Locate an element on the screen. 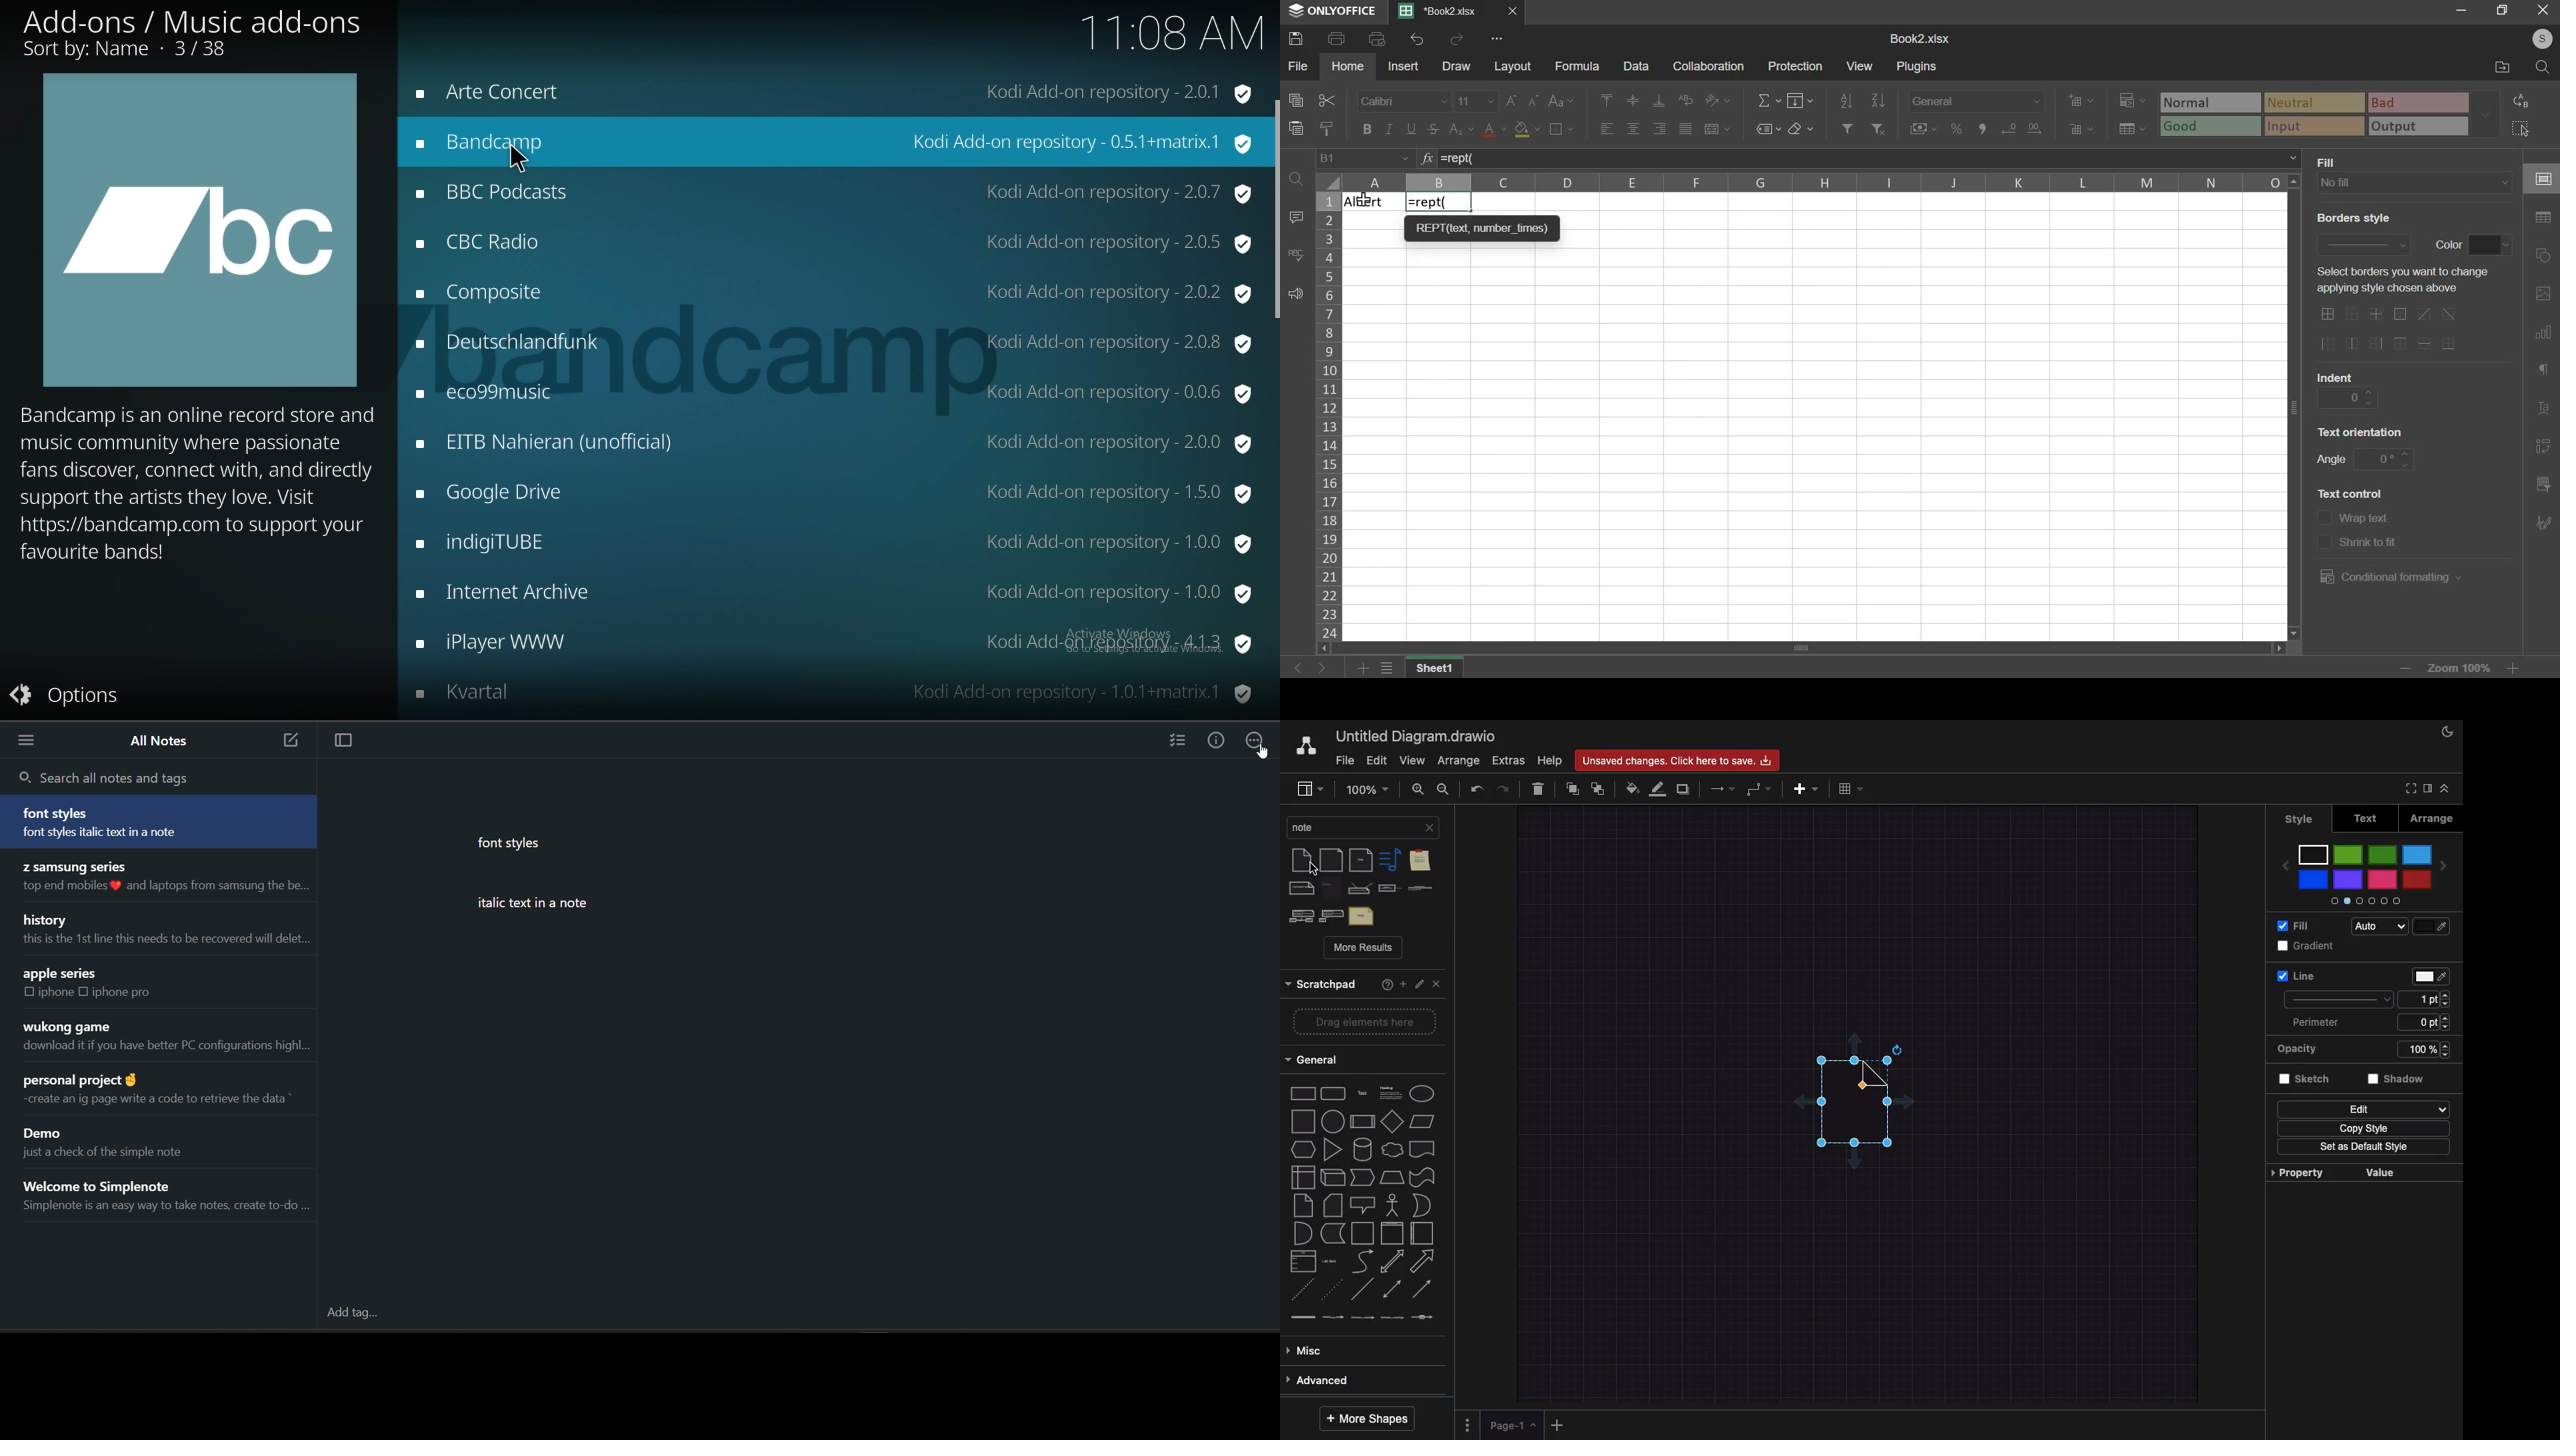 The image size is (2576, 1456). list is located at coordinates (1303, 1263).